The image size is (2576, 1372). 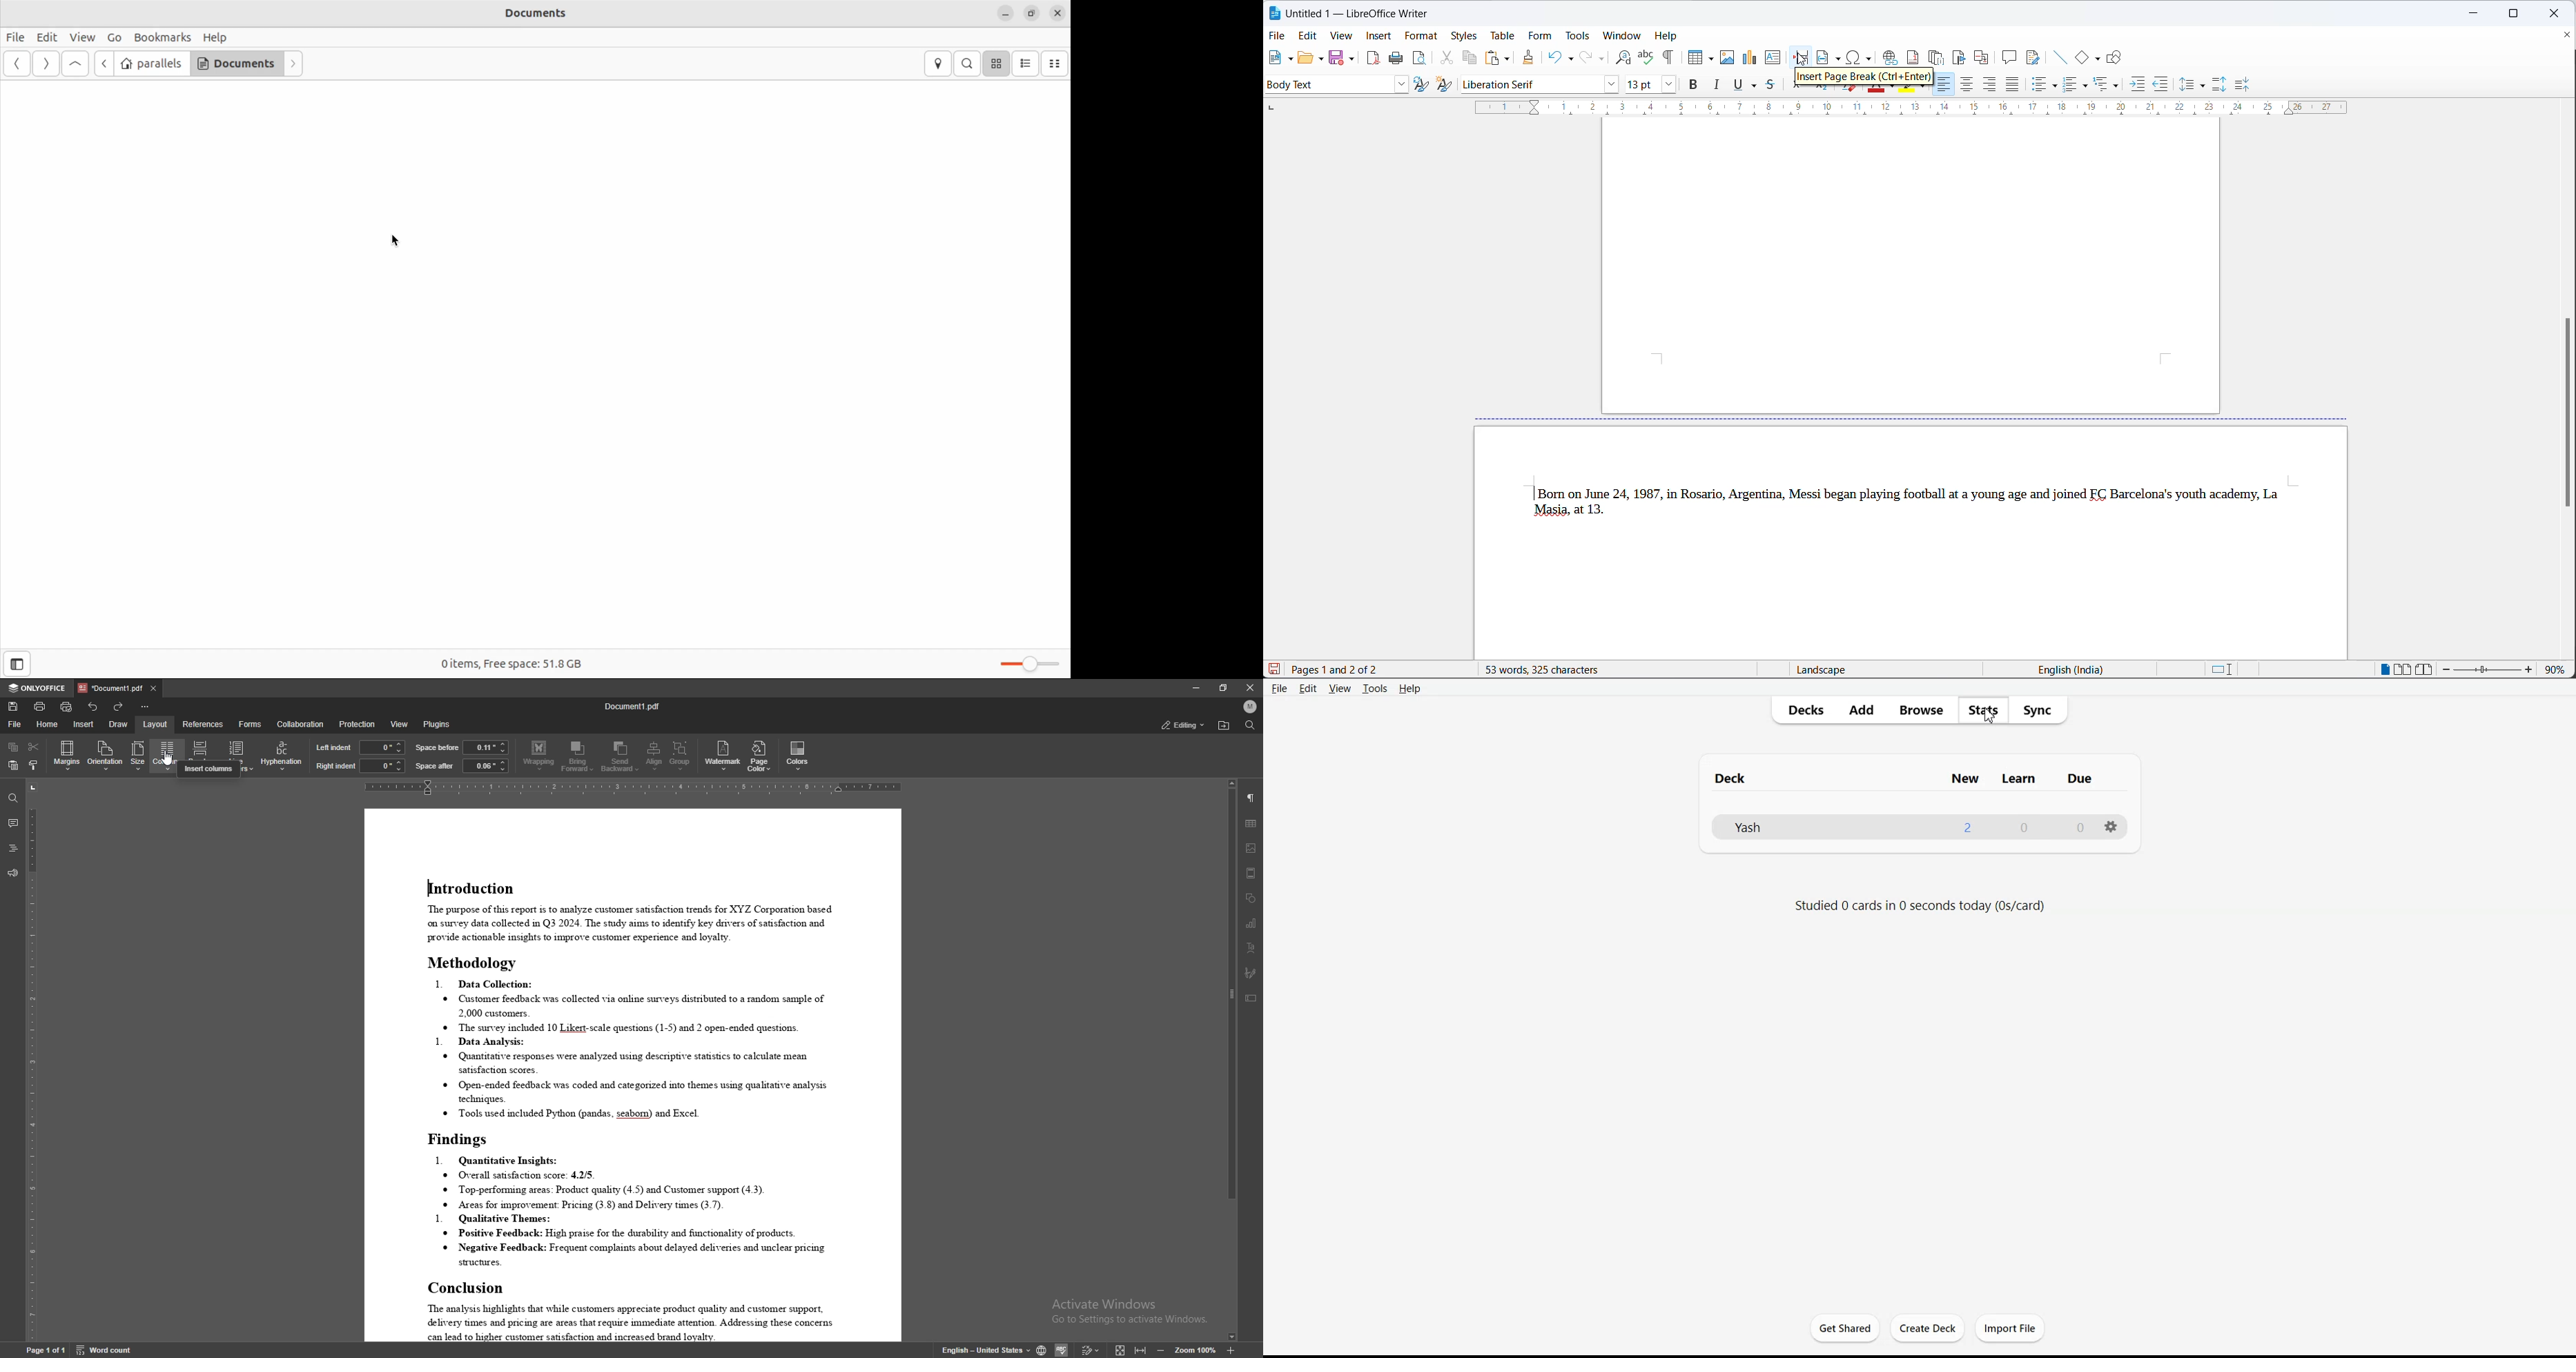 What do you see at coordinates (1584, 58) in the screenshot?
I see `redo` at bounding box center [1584, 58].